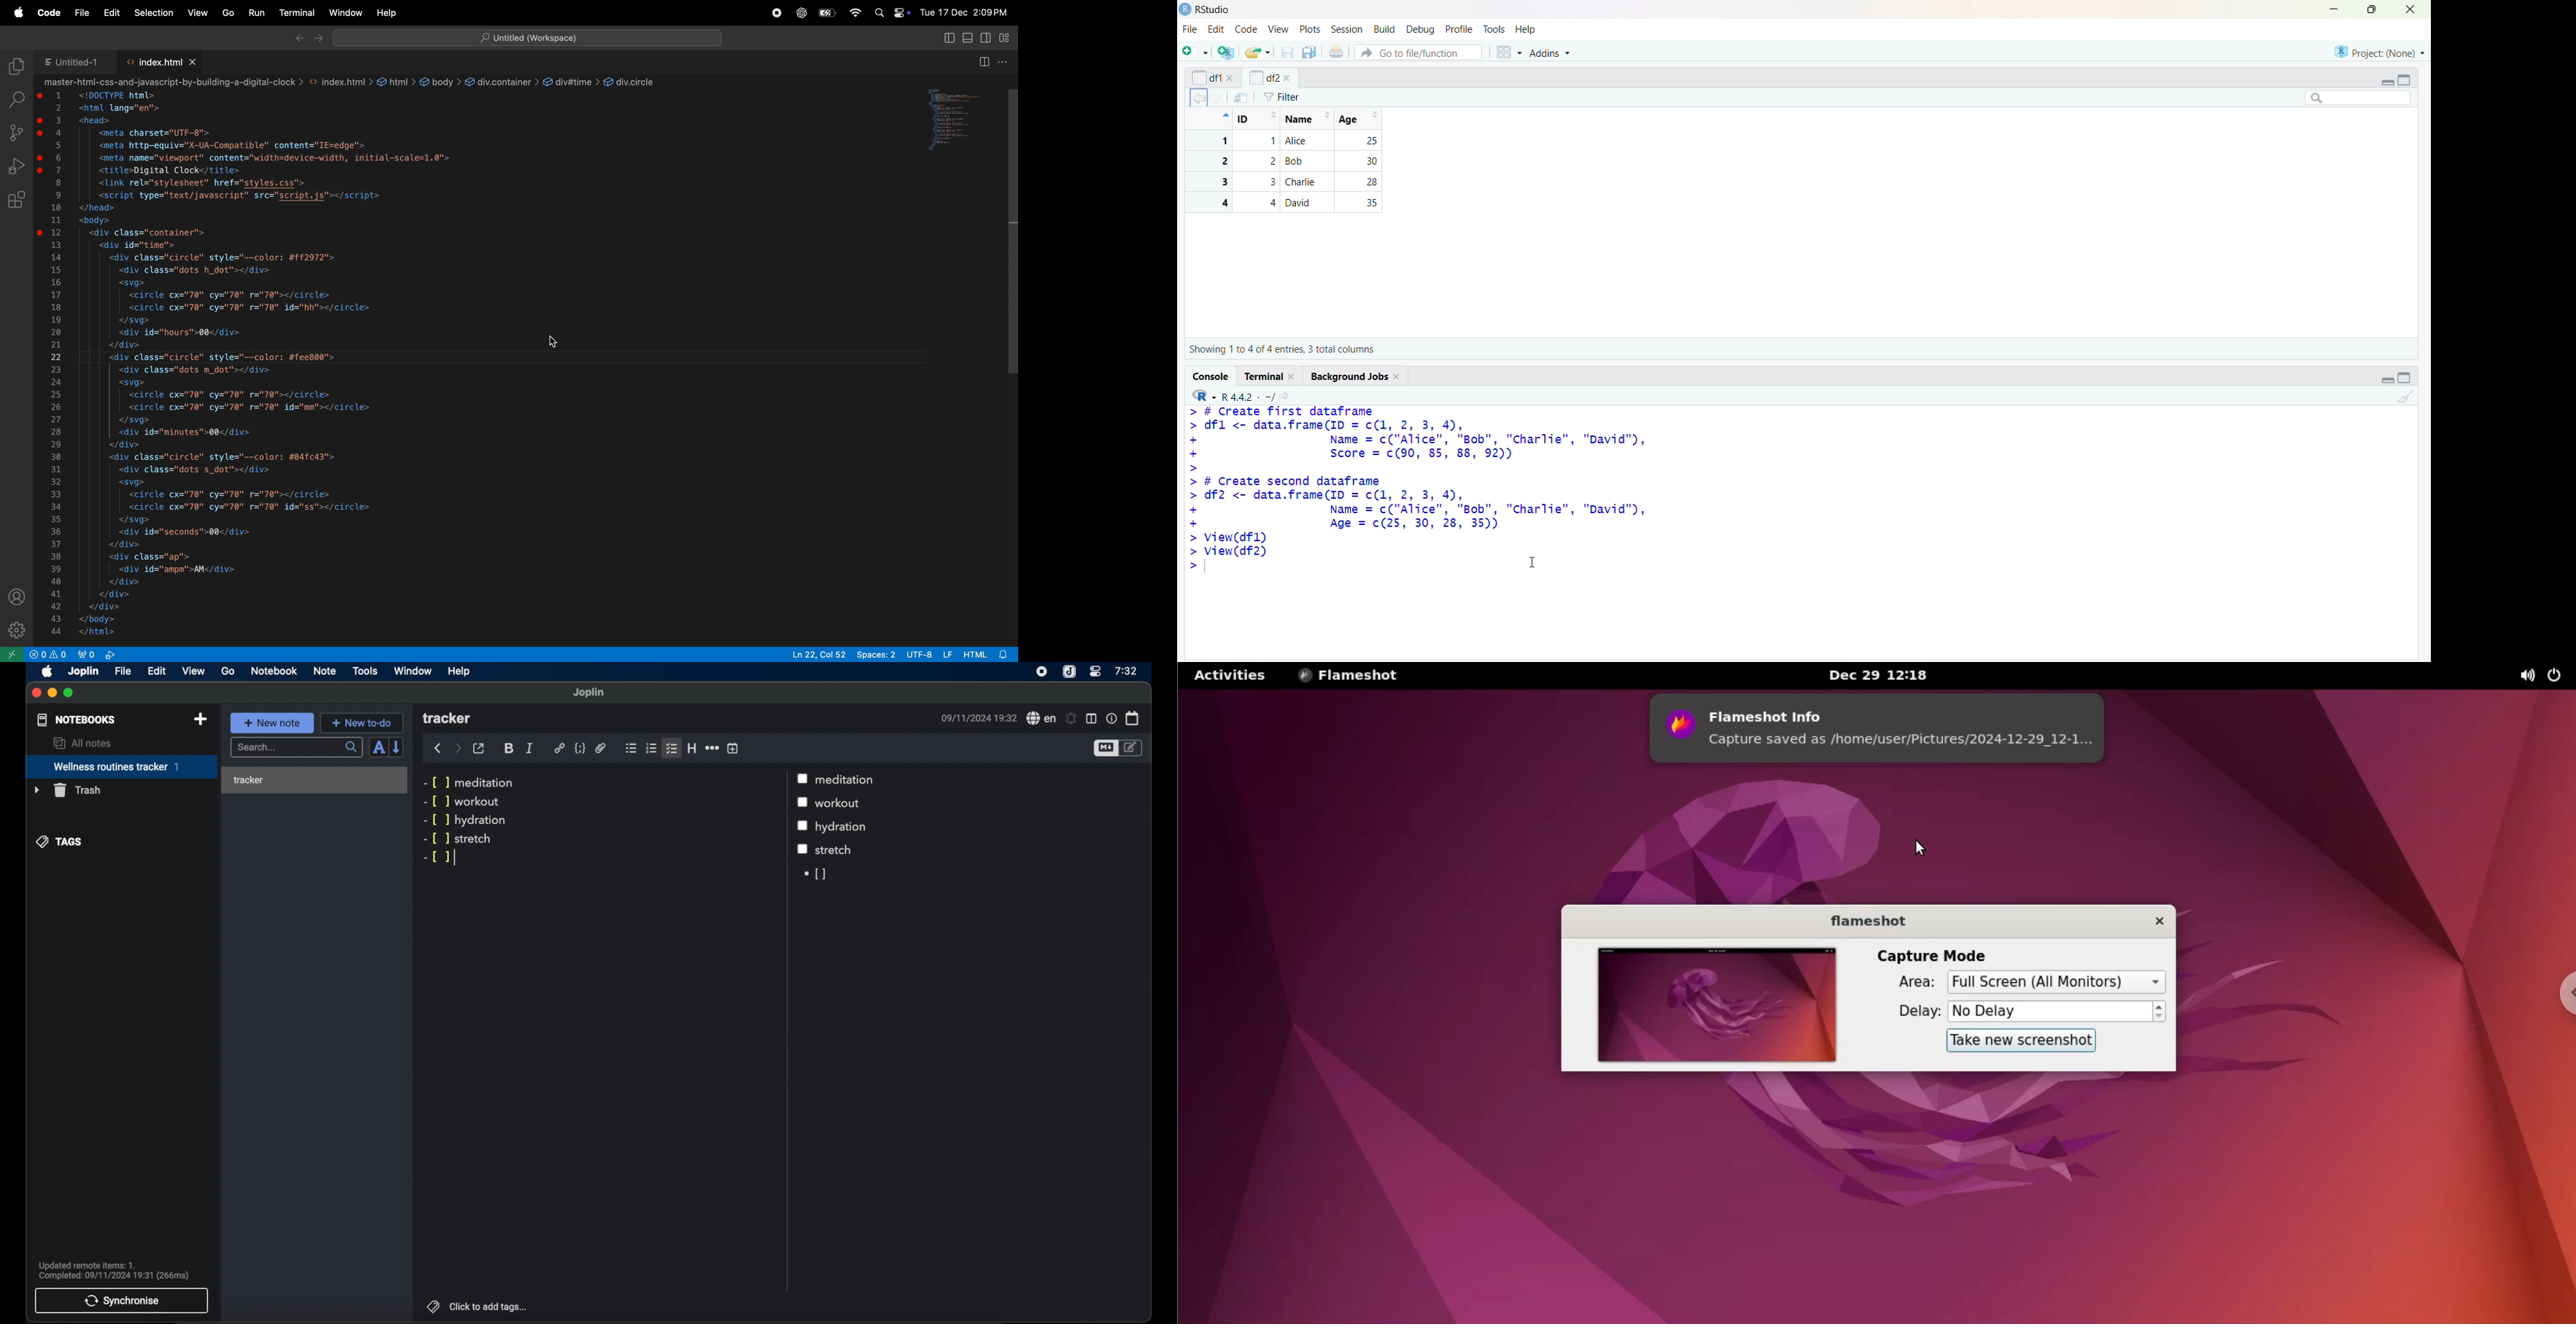 This screenshot has height=1344, width=2576. What do you see at coordinates (2334, 8) in the screenshot?
I see `minimise` at bounding box center [2334, 8].